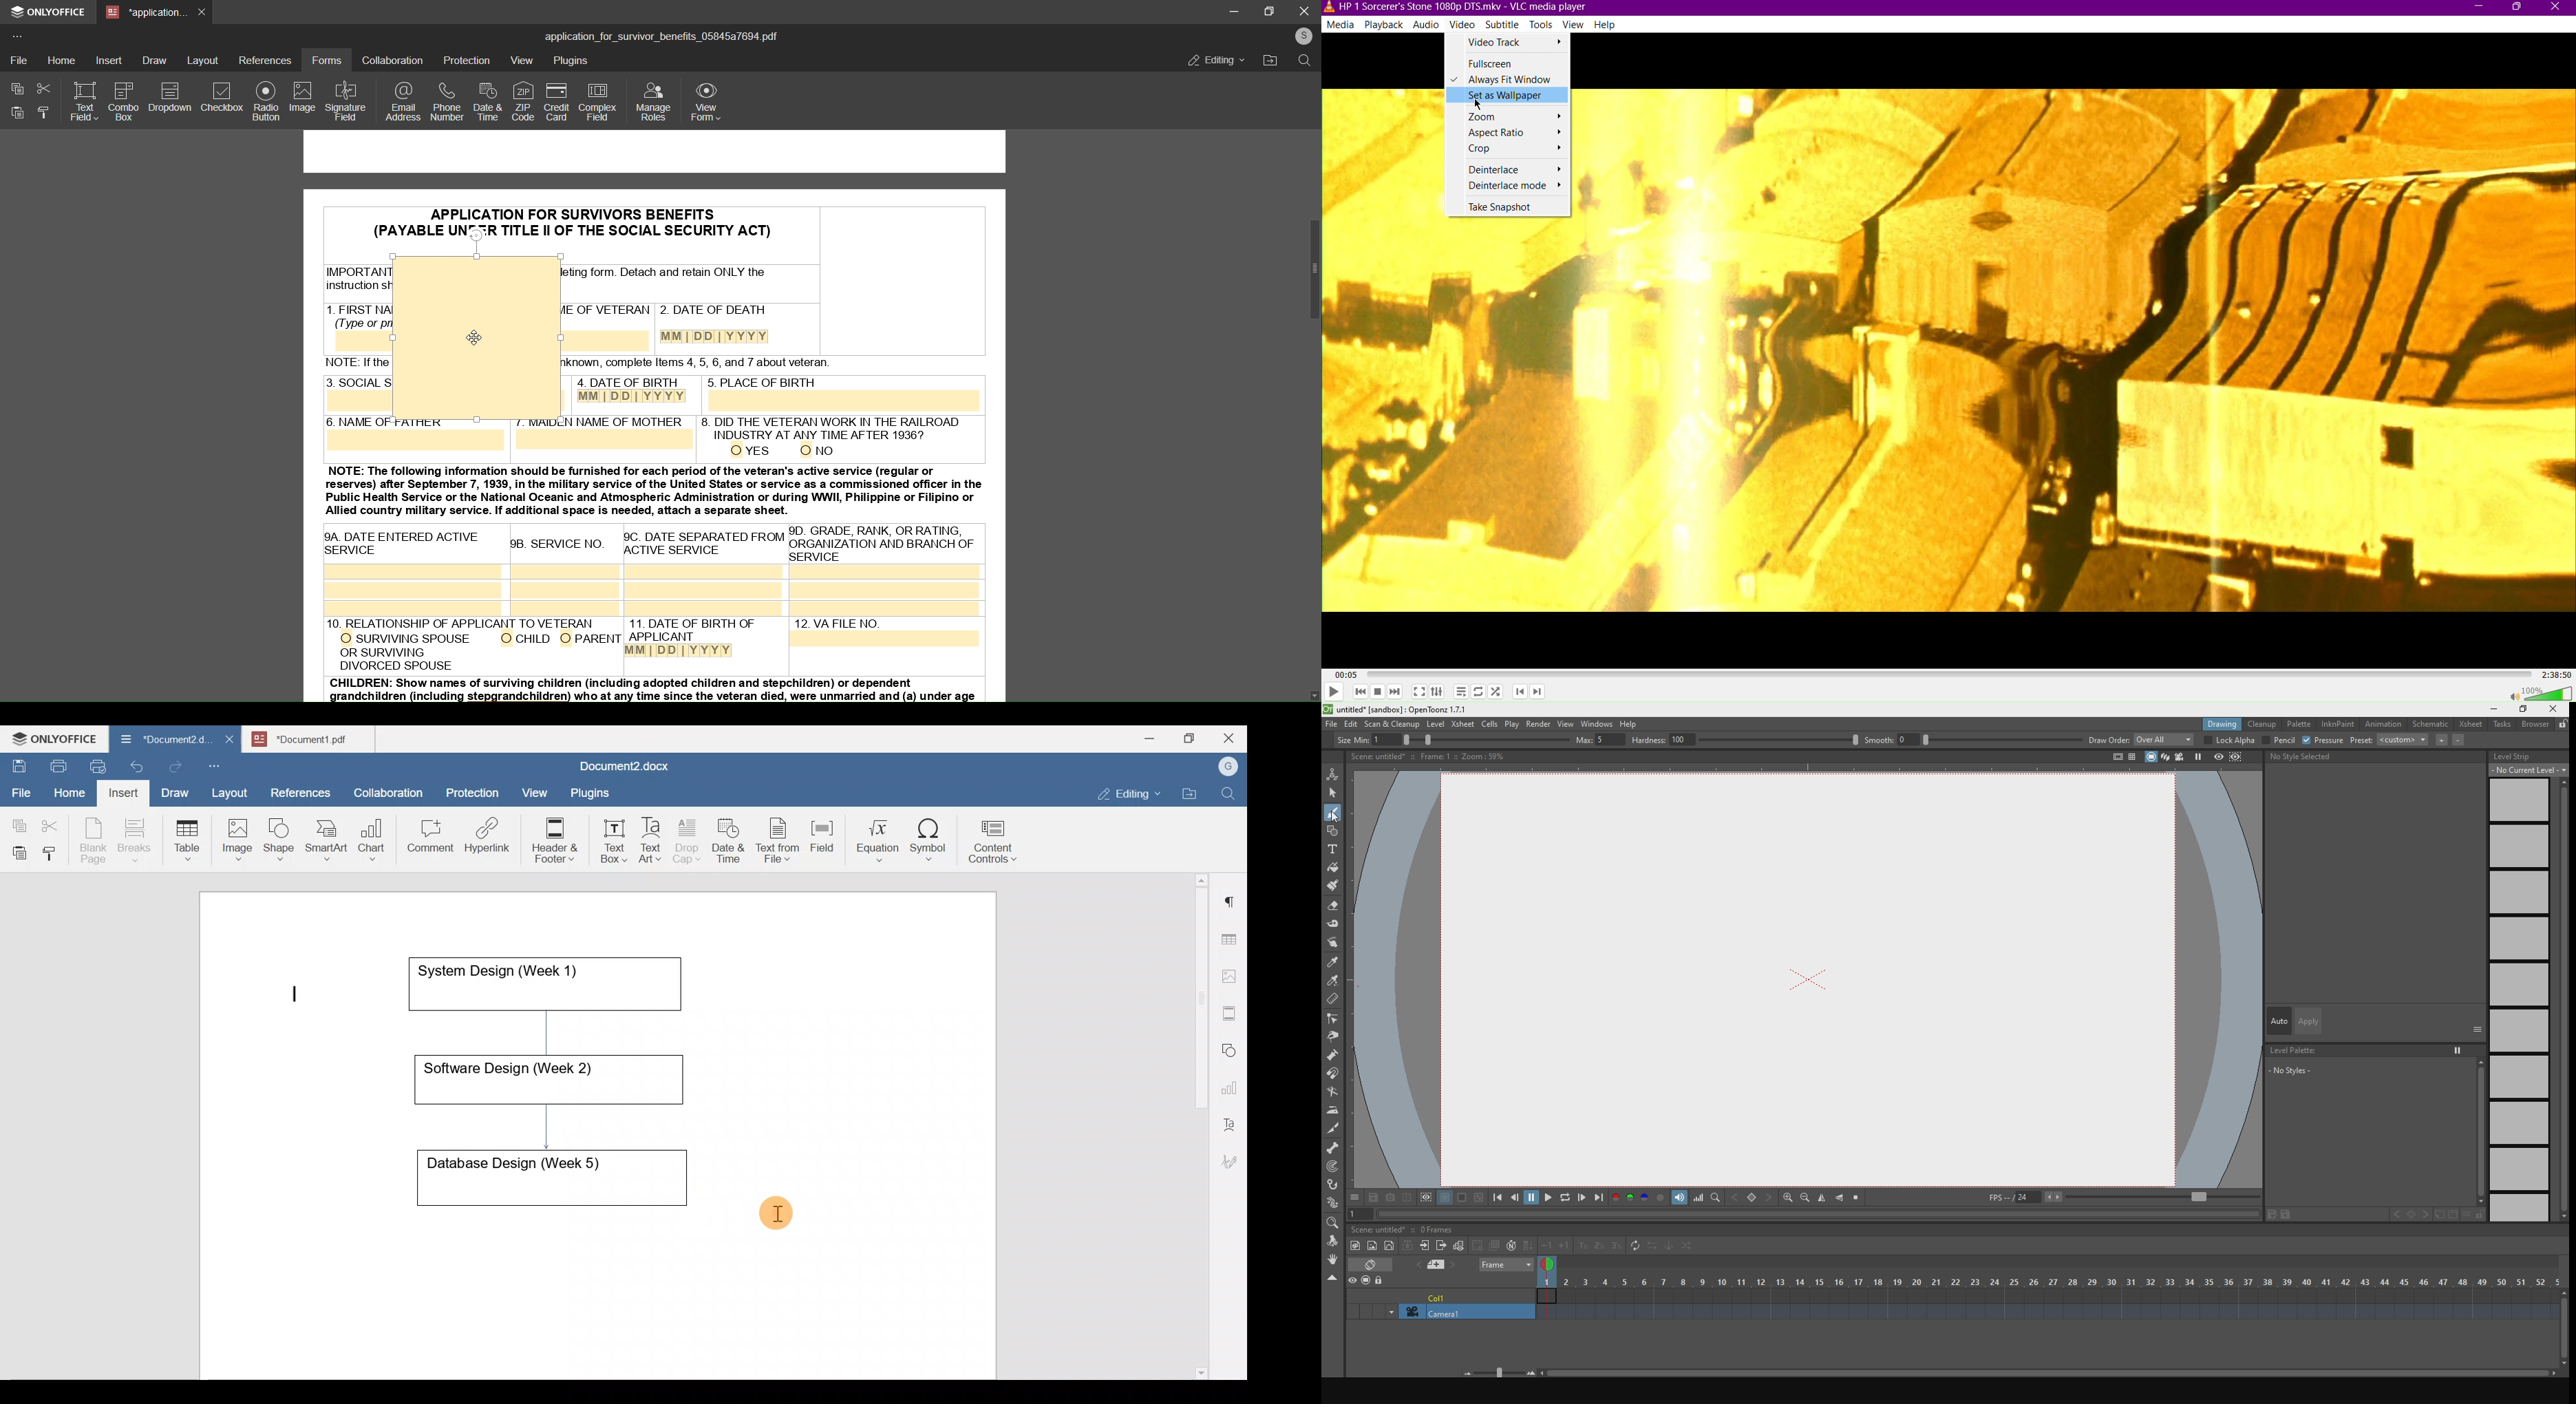 The image size is (2576, 1428). Describe the element at coordinates (1334, 964) in the screenshot. I see `style select` at that location.